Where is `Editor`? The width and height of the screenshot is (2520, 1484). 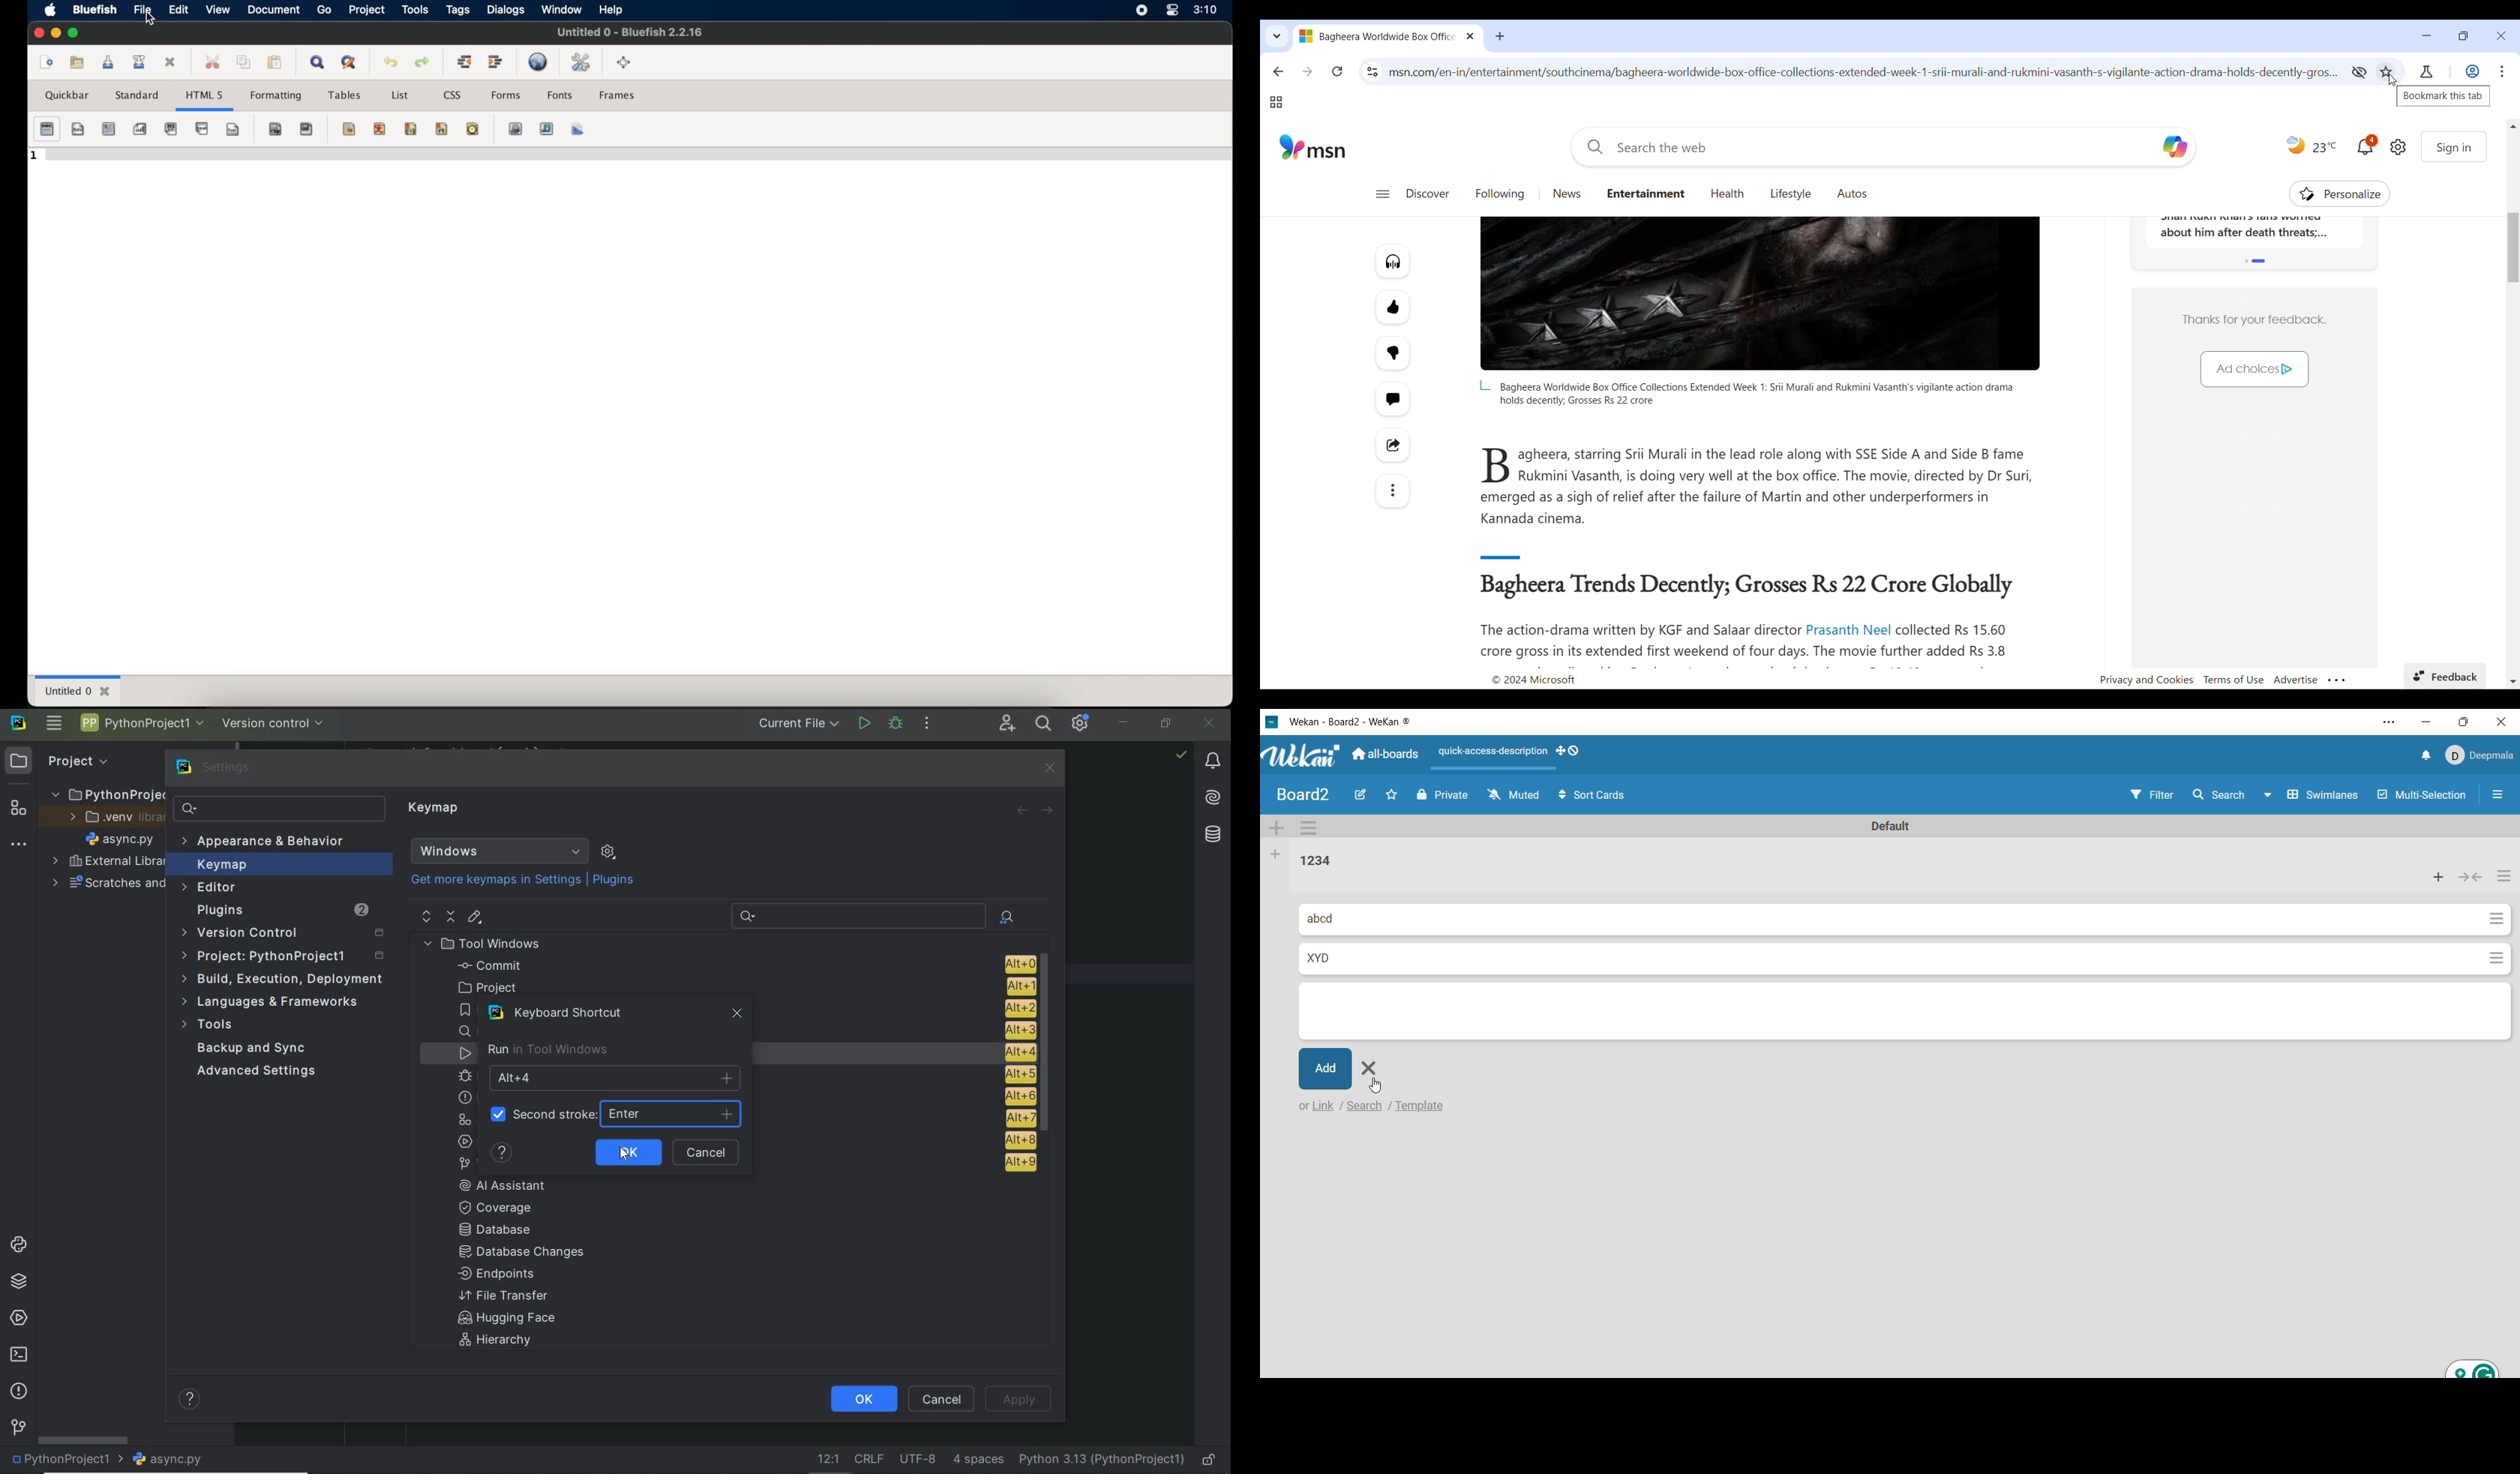 Editor is located at coordinates (211, 888).